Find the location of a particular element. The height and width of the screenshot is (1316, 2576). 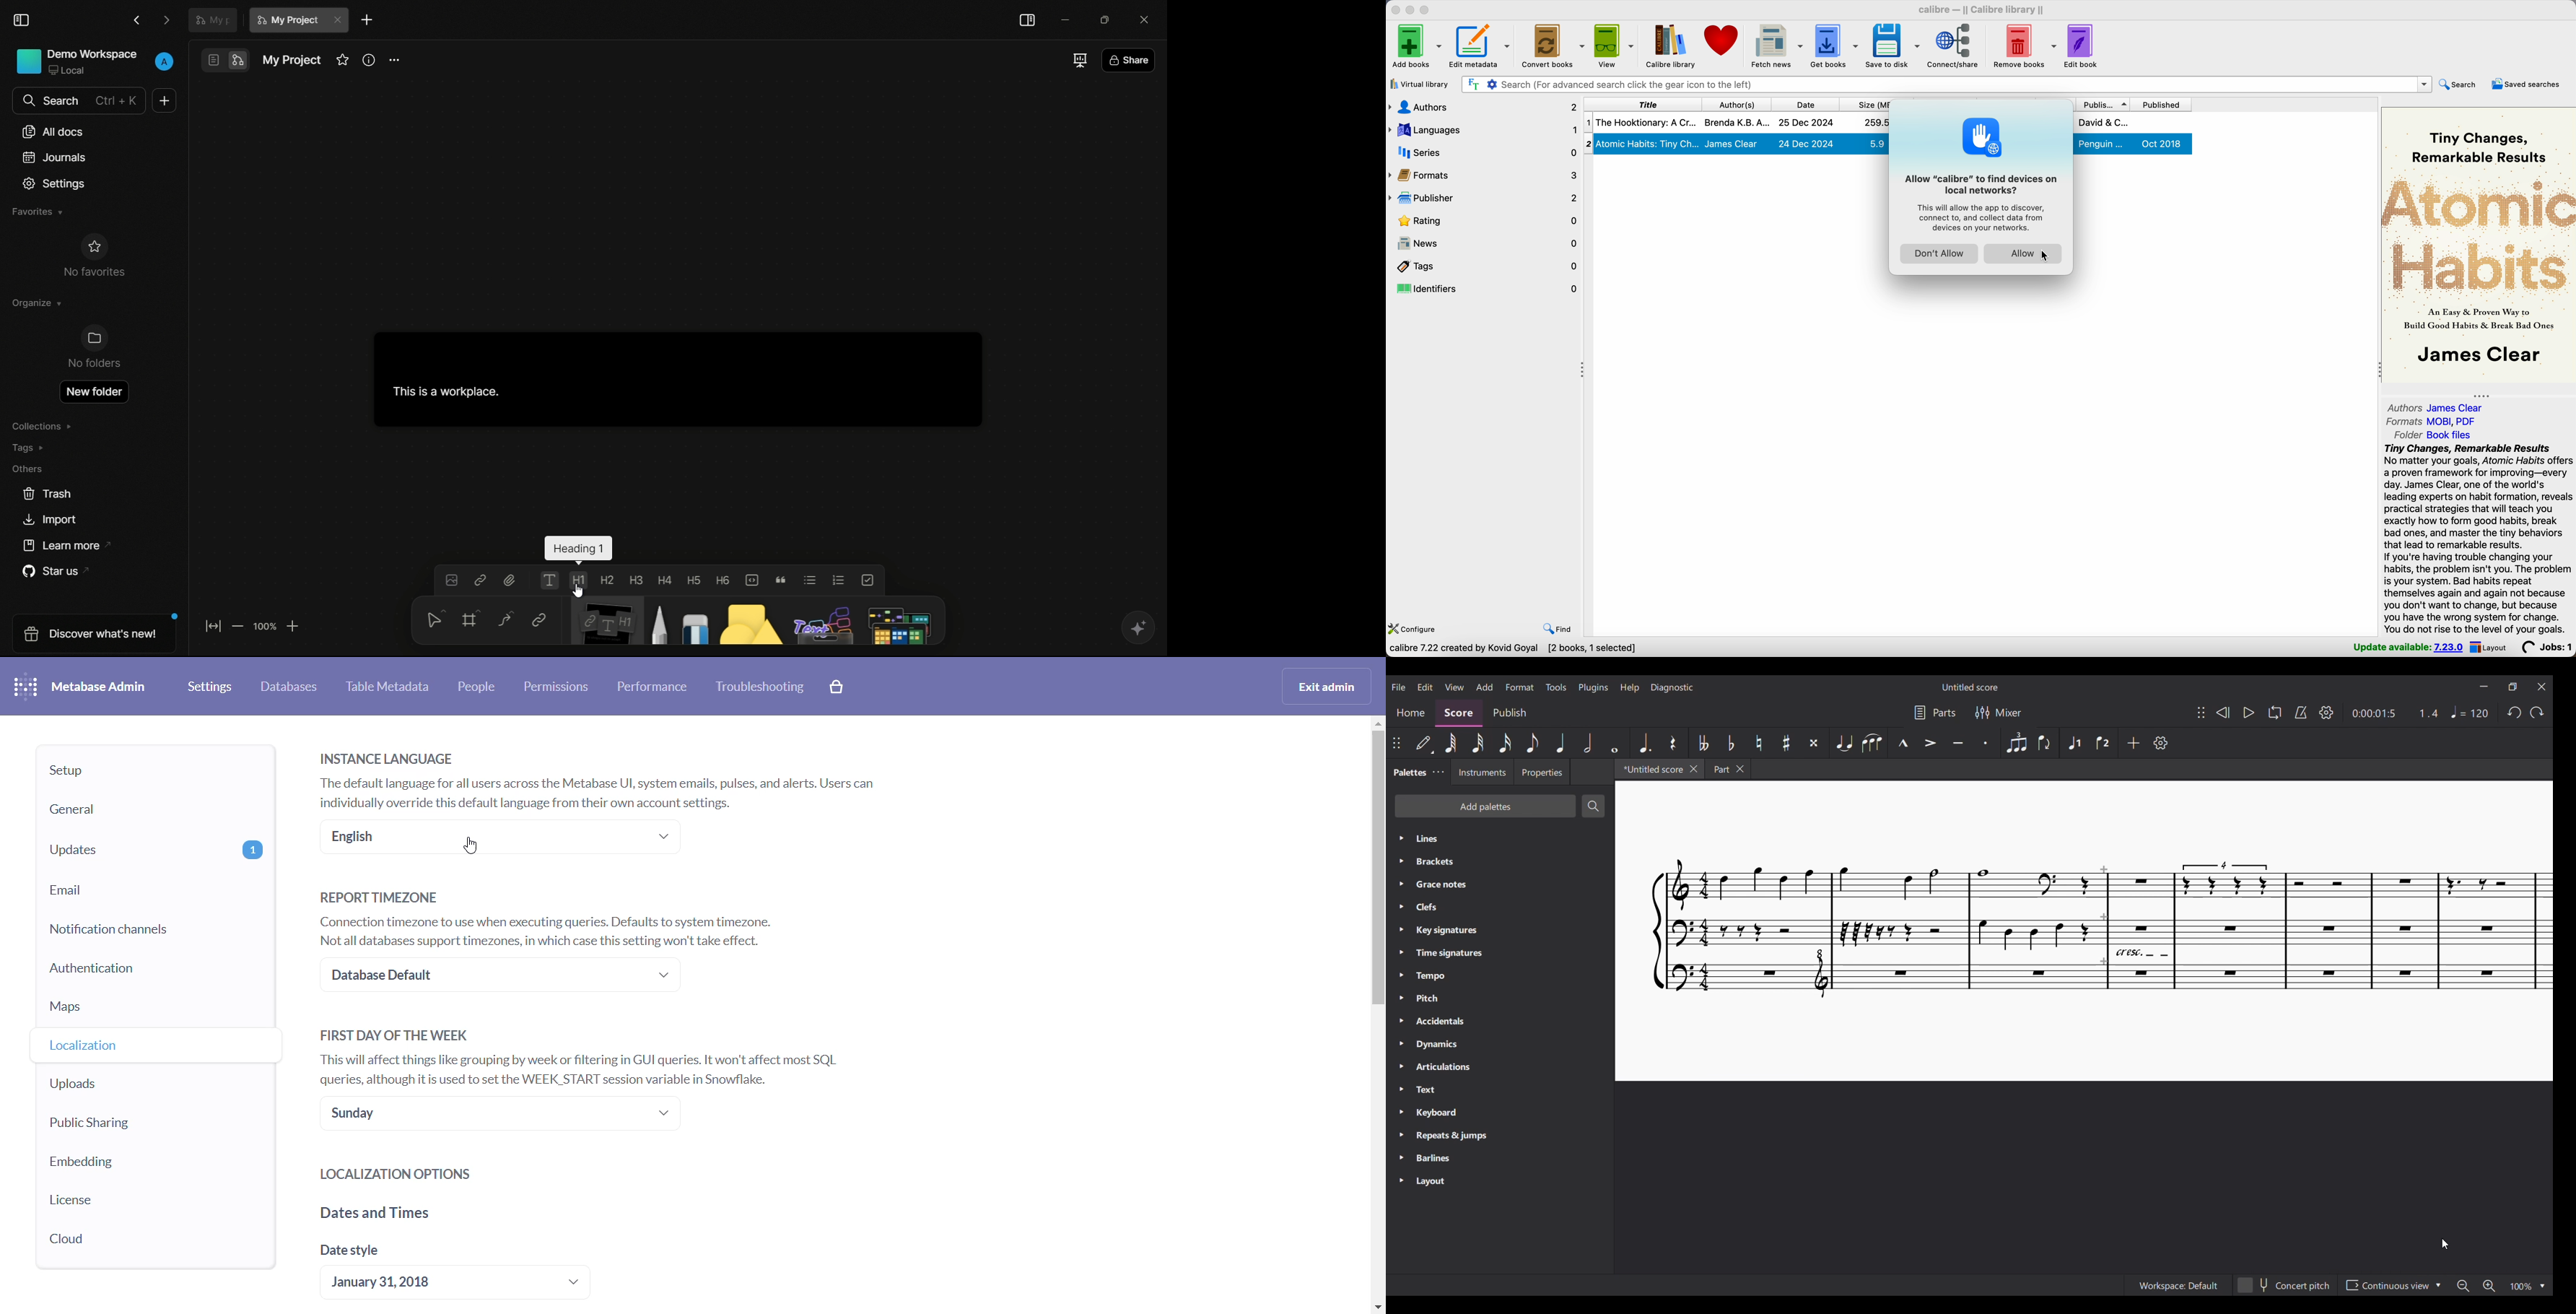

fit to screen is located at coordinates (213, 625).